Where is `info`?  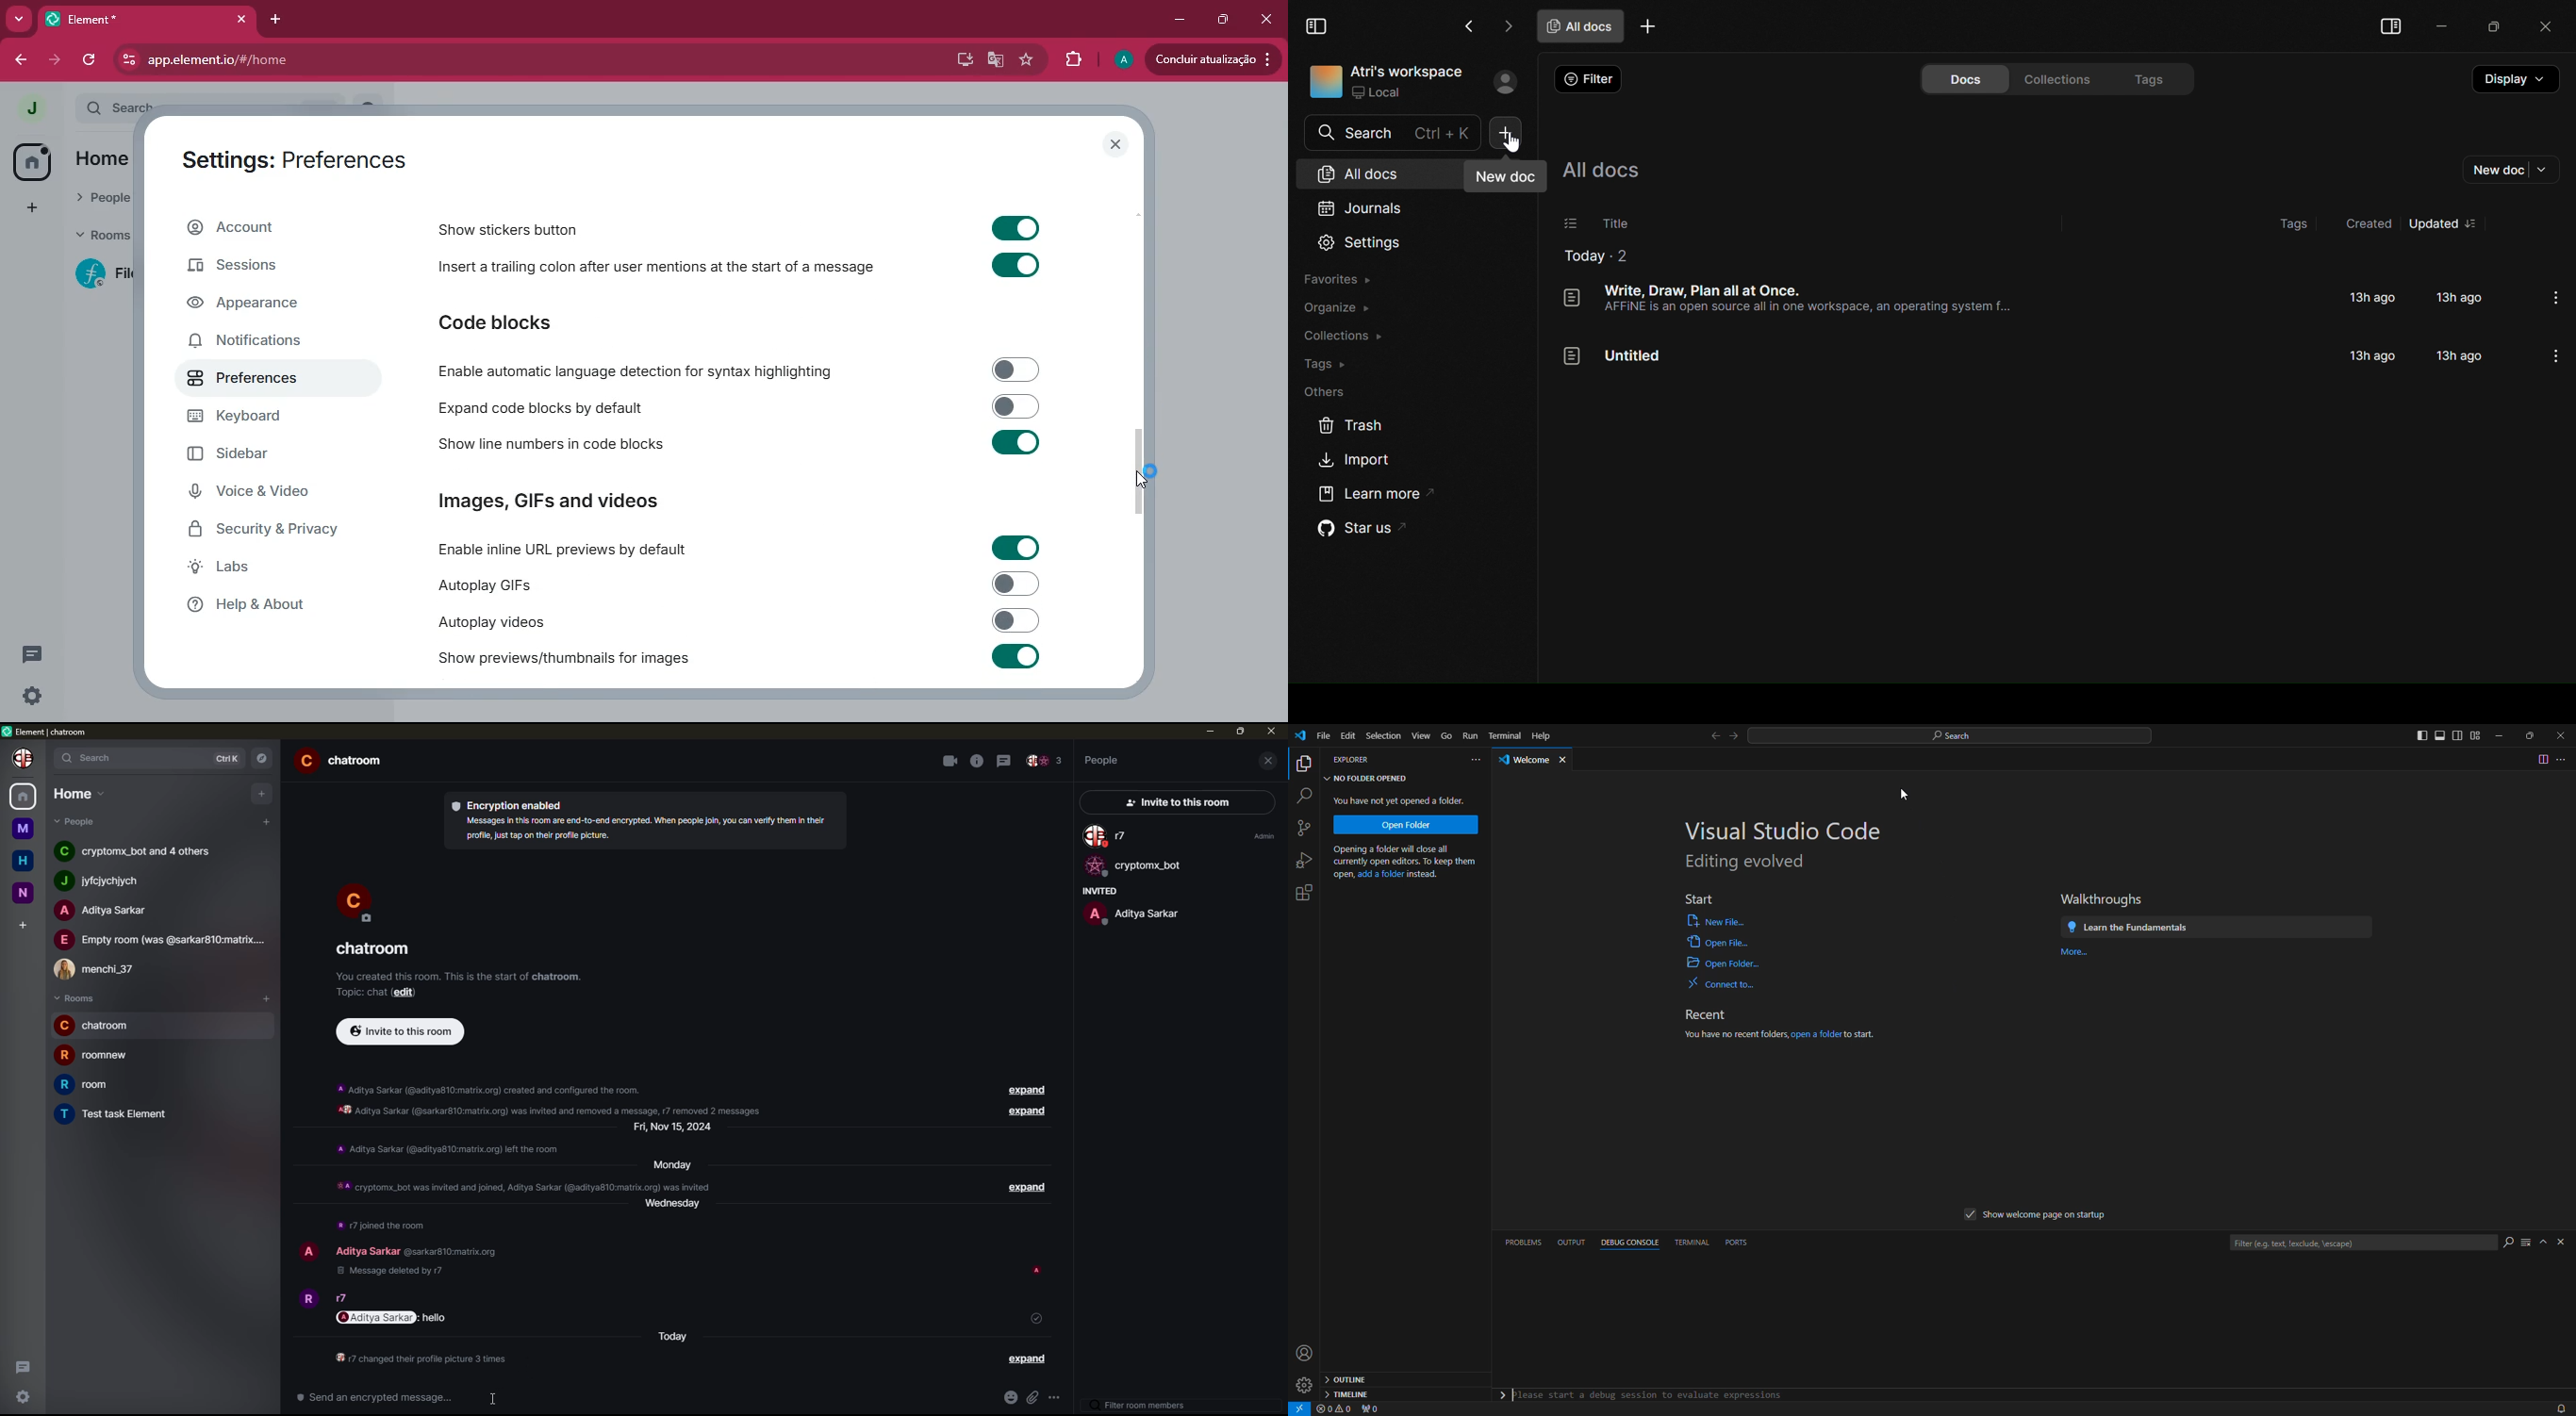
info is located at coordinates (643, 828).